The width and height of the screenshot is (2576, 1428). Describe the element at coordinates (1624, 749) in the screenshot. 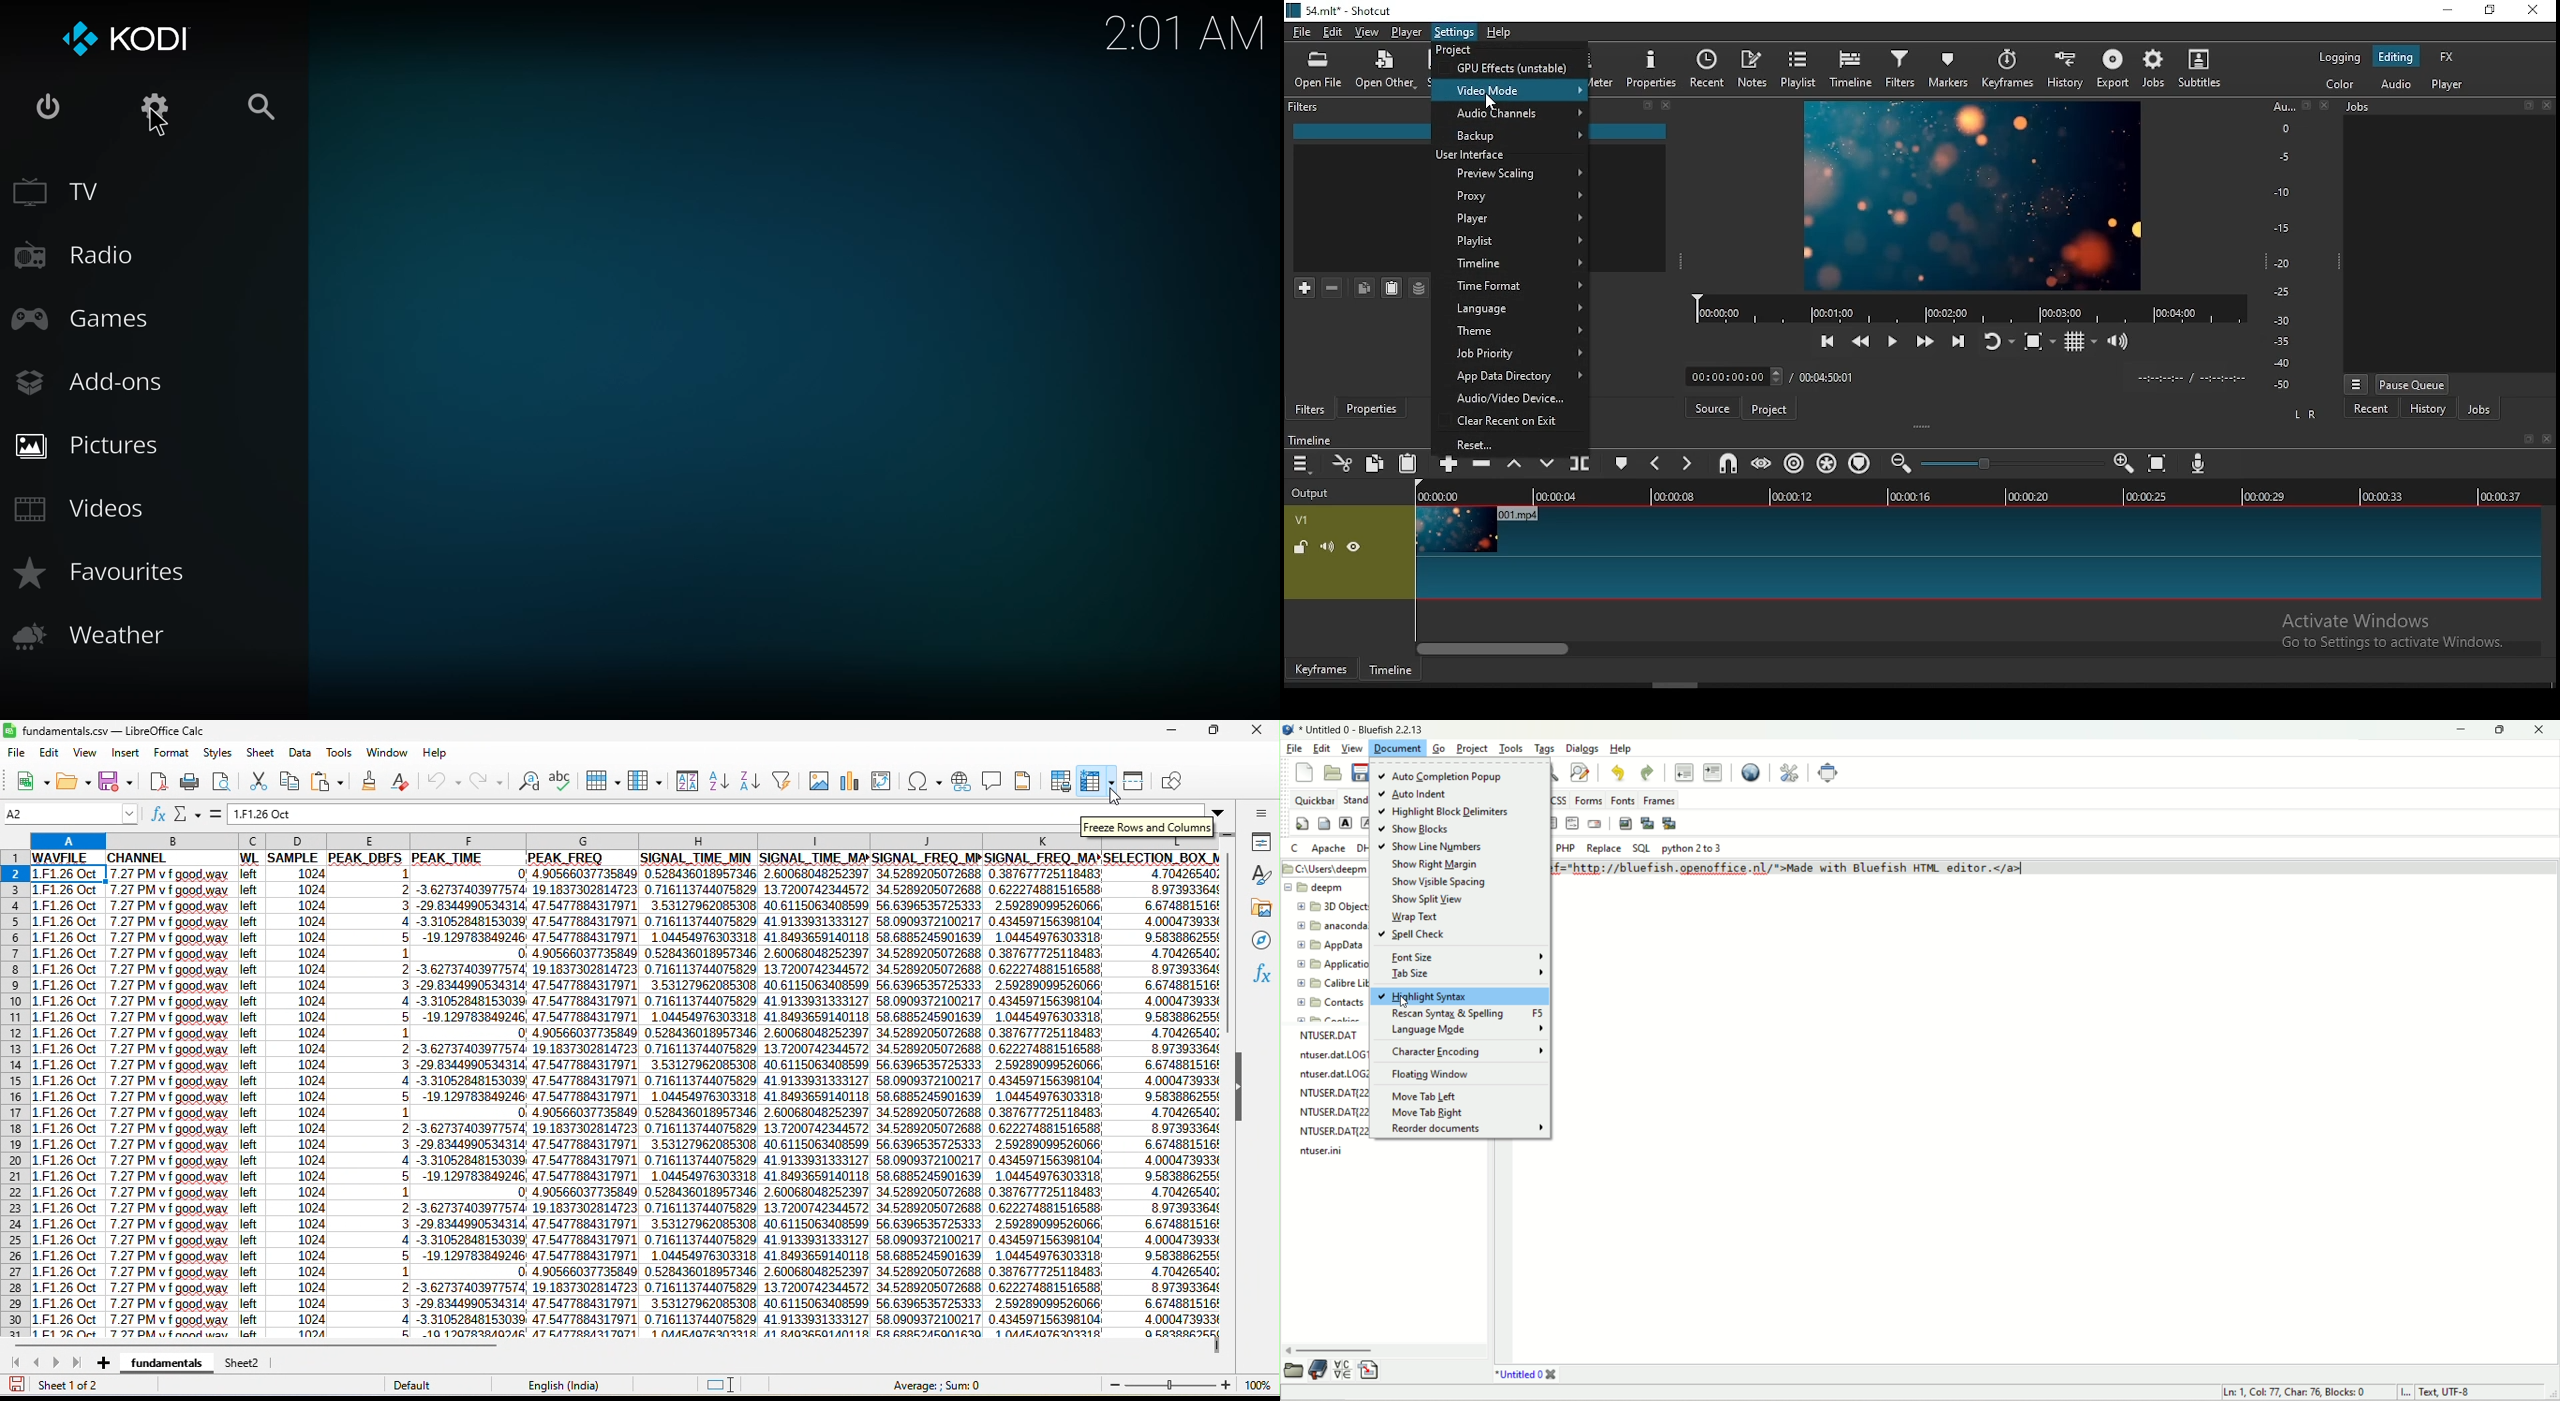

I see `help` at that location.